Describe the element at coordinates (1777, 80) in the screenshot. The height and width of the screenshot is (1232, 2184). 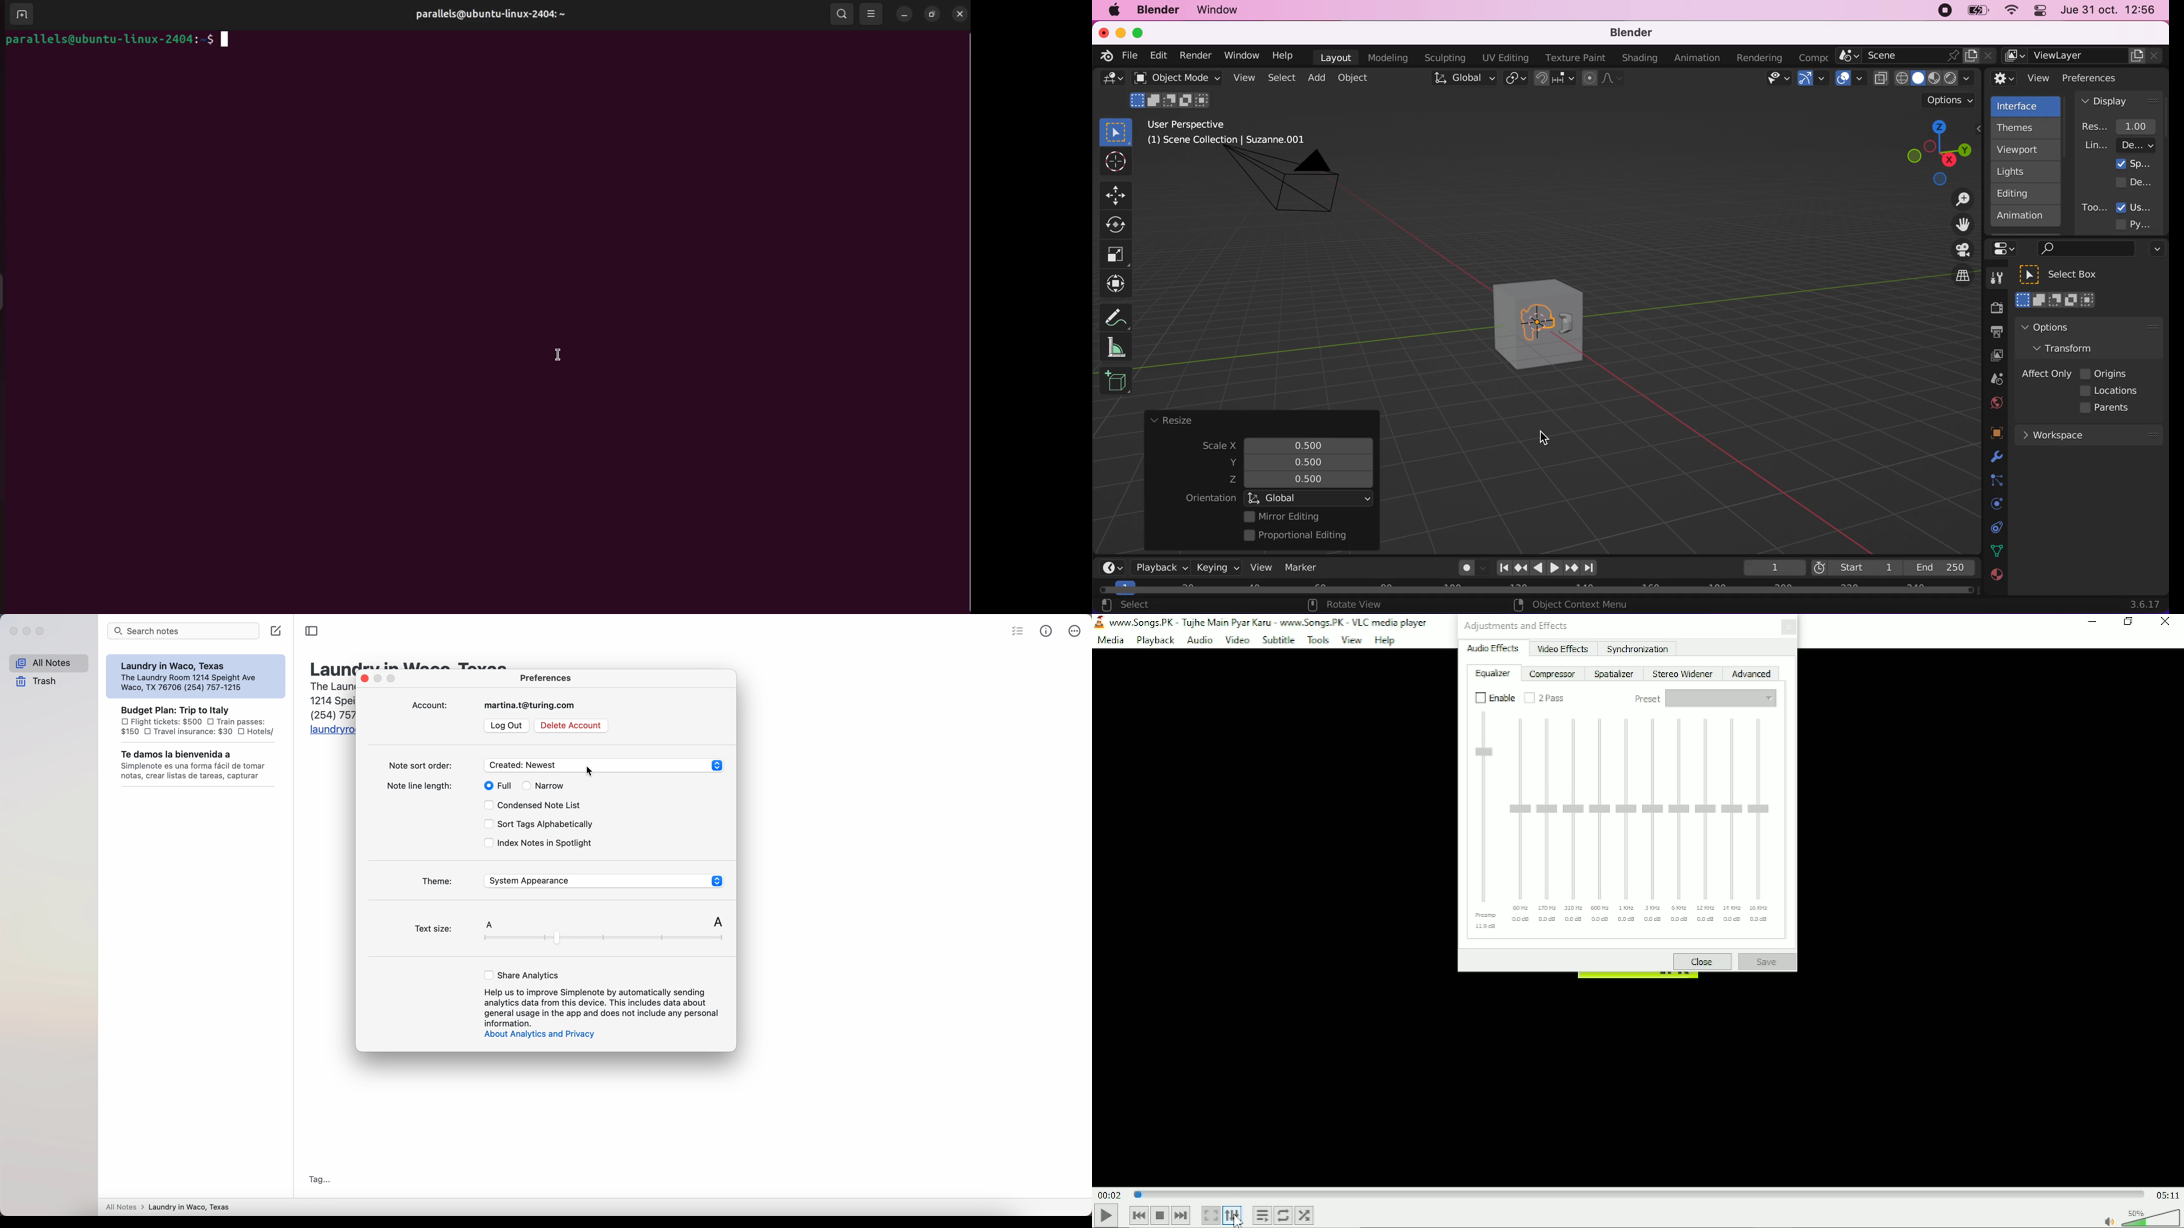
I see `view object types` at that location.